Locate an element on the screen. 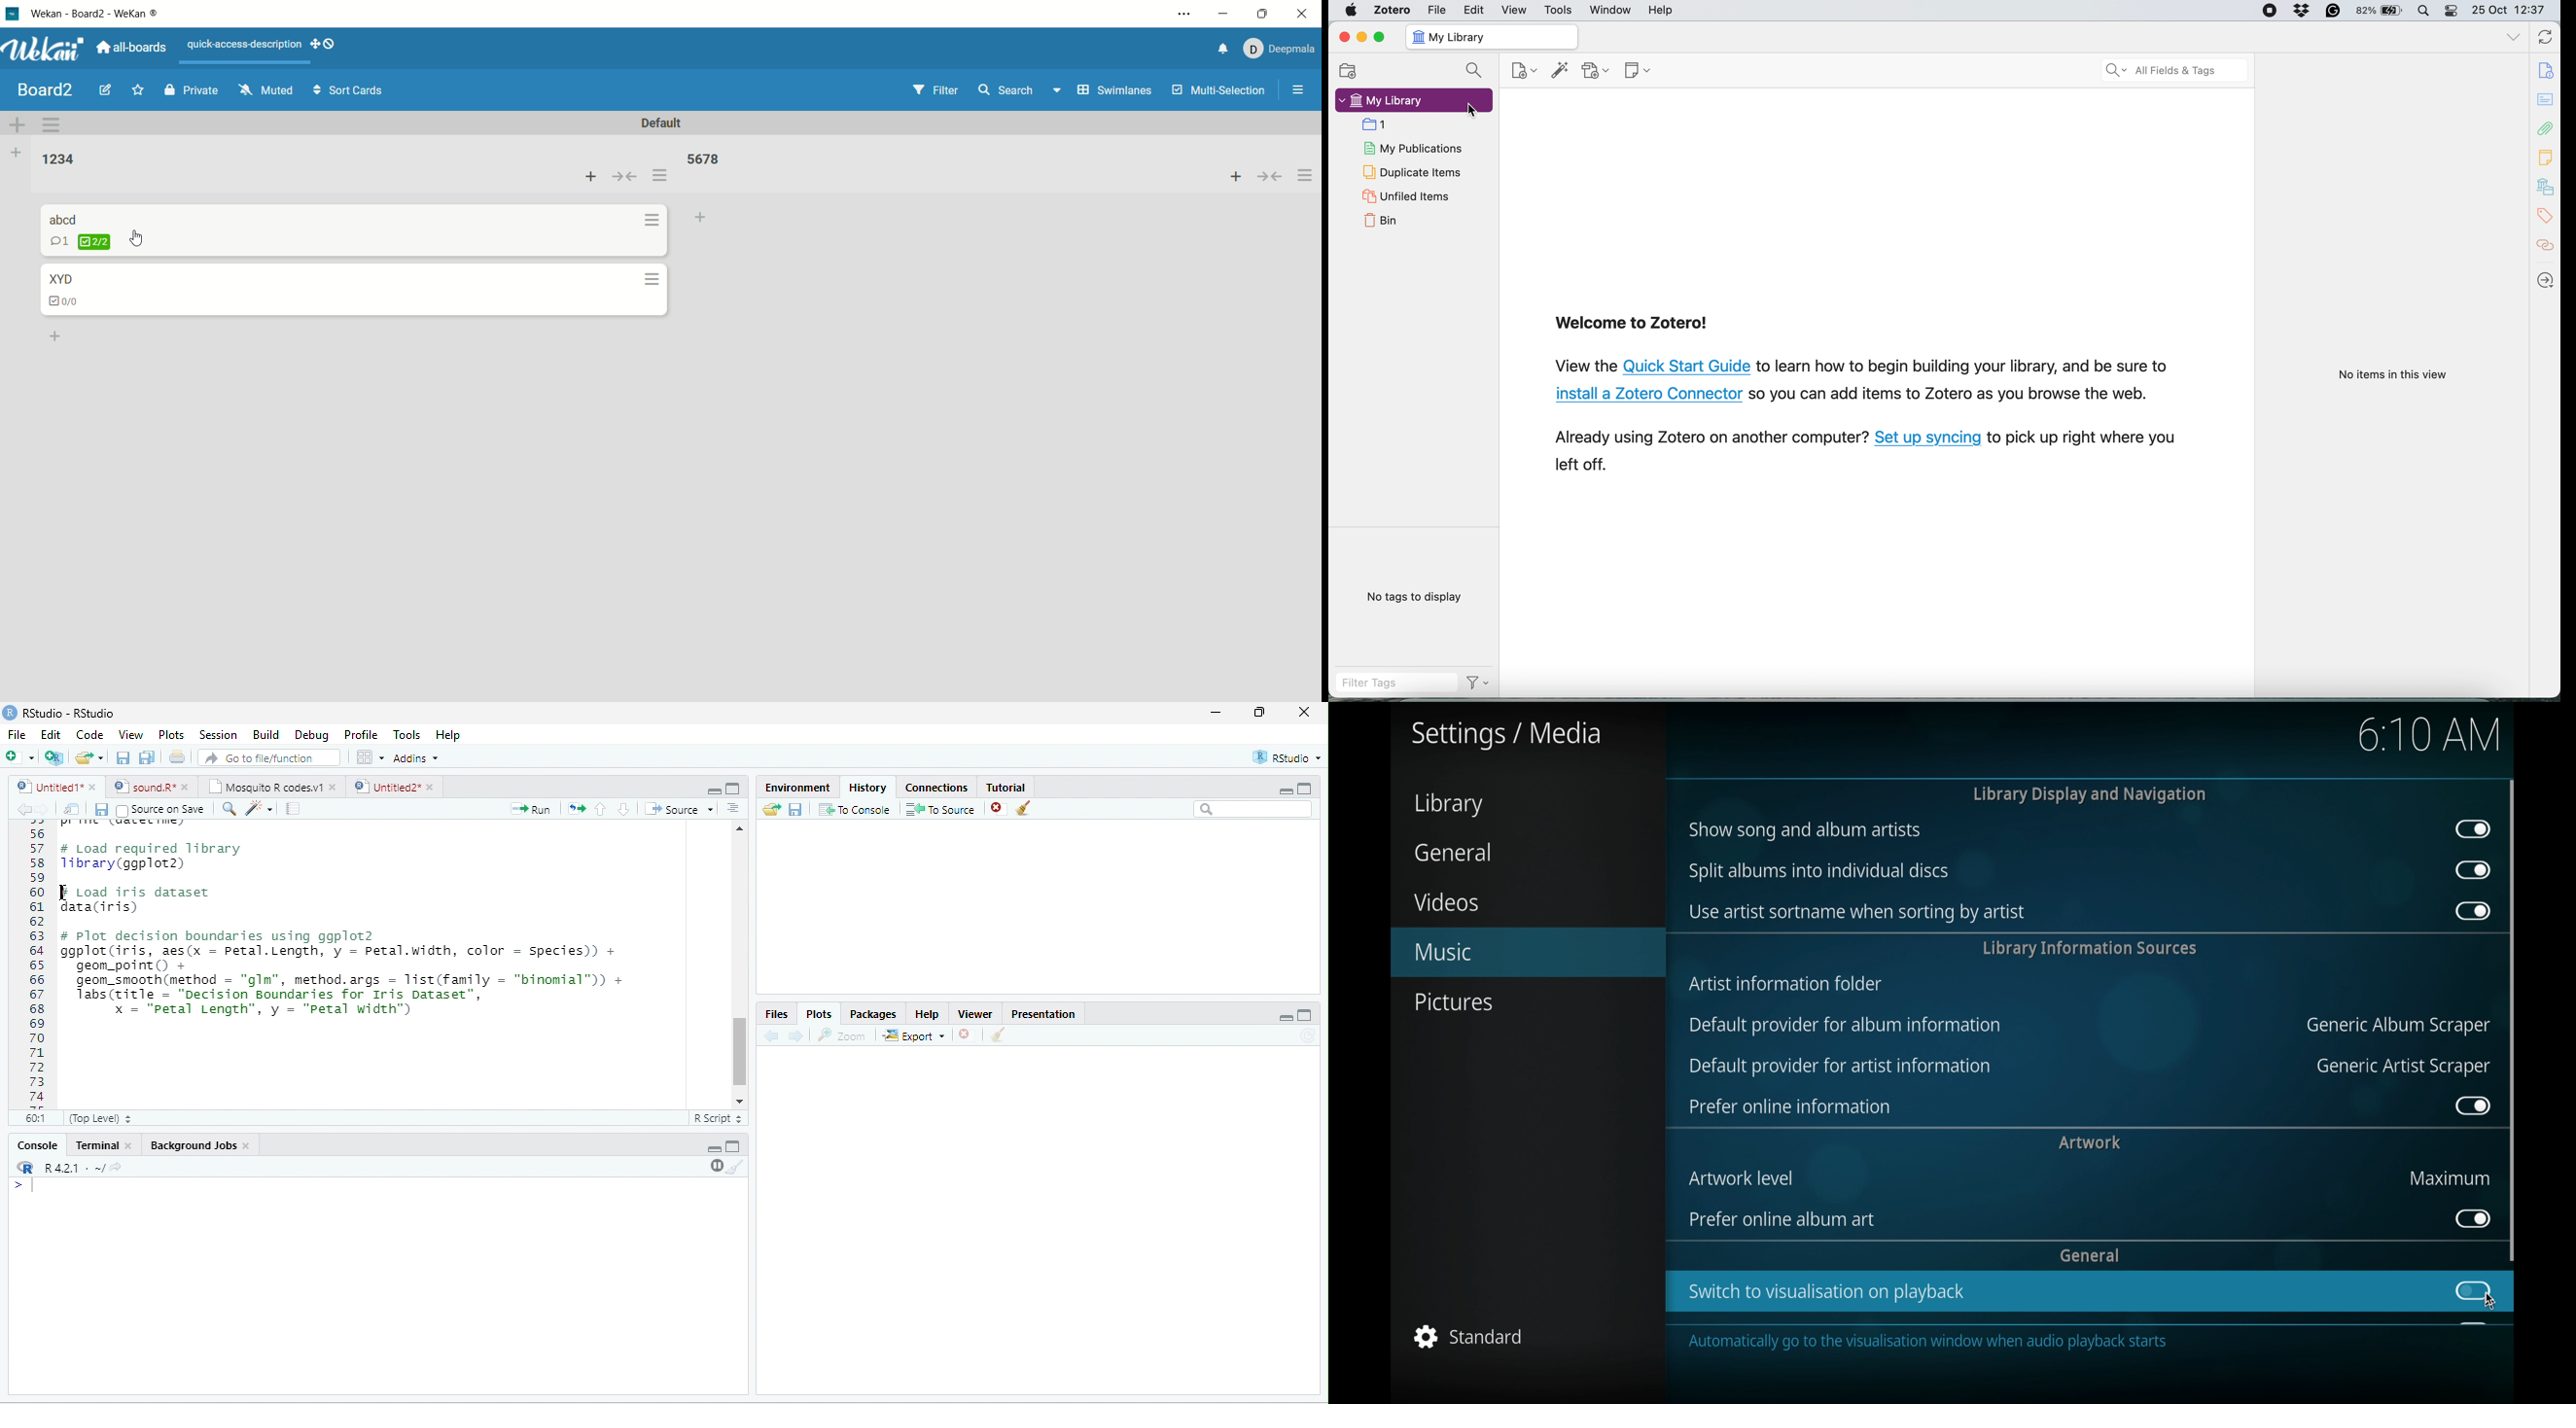 Image resolution: width=2576 pixels, height=1428 pixels. search file is located at coordinates (270, 757).